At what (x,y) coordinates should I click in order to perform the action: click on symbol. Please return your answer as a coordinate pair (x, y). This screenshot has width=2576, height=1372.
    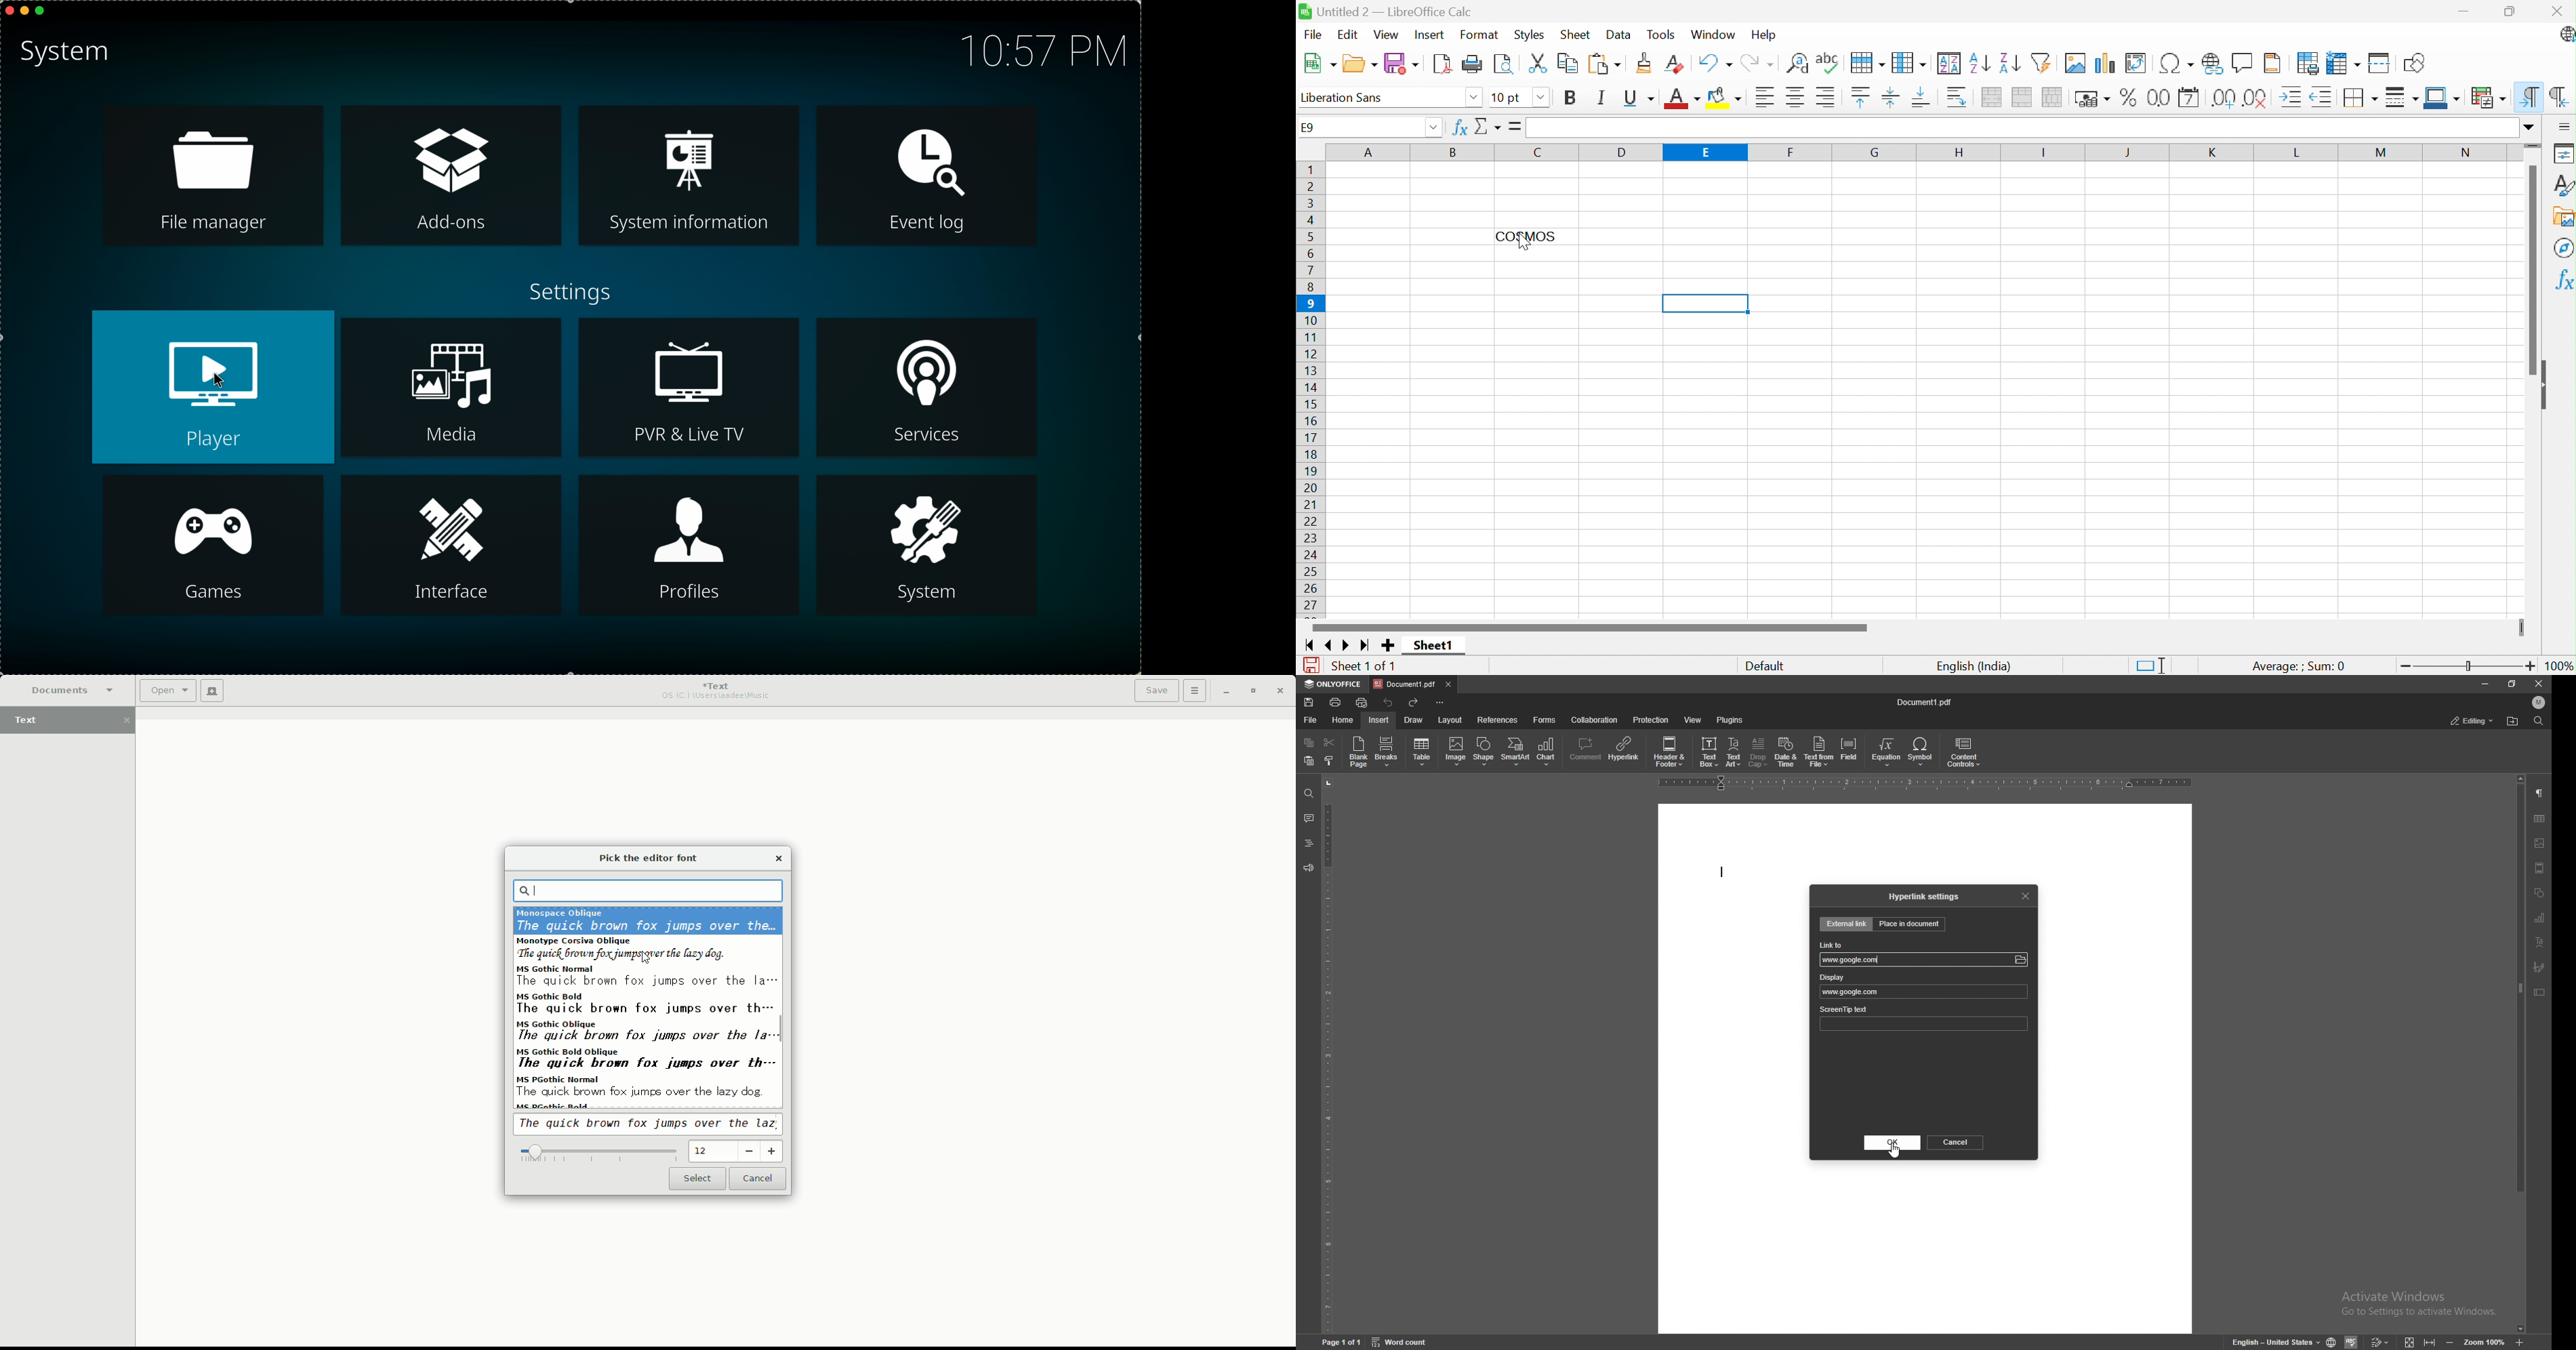
    Looking at the image, I should click on (1922, 752).